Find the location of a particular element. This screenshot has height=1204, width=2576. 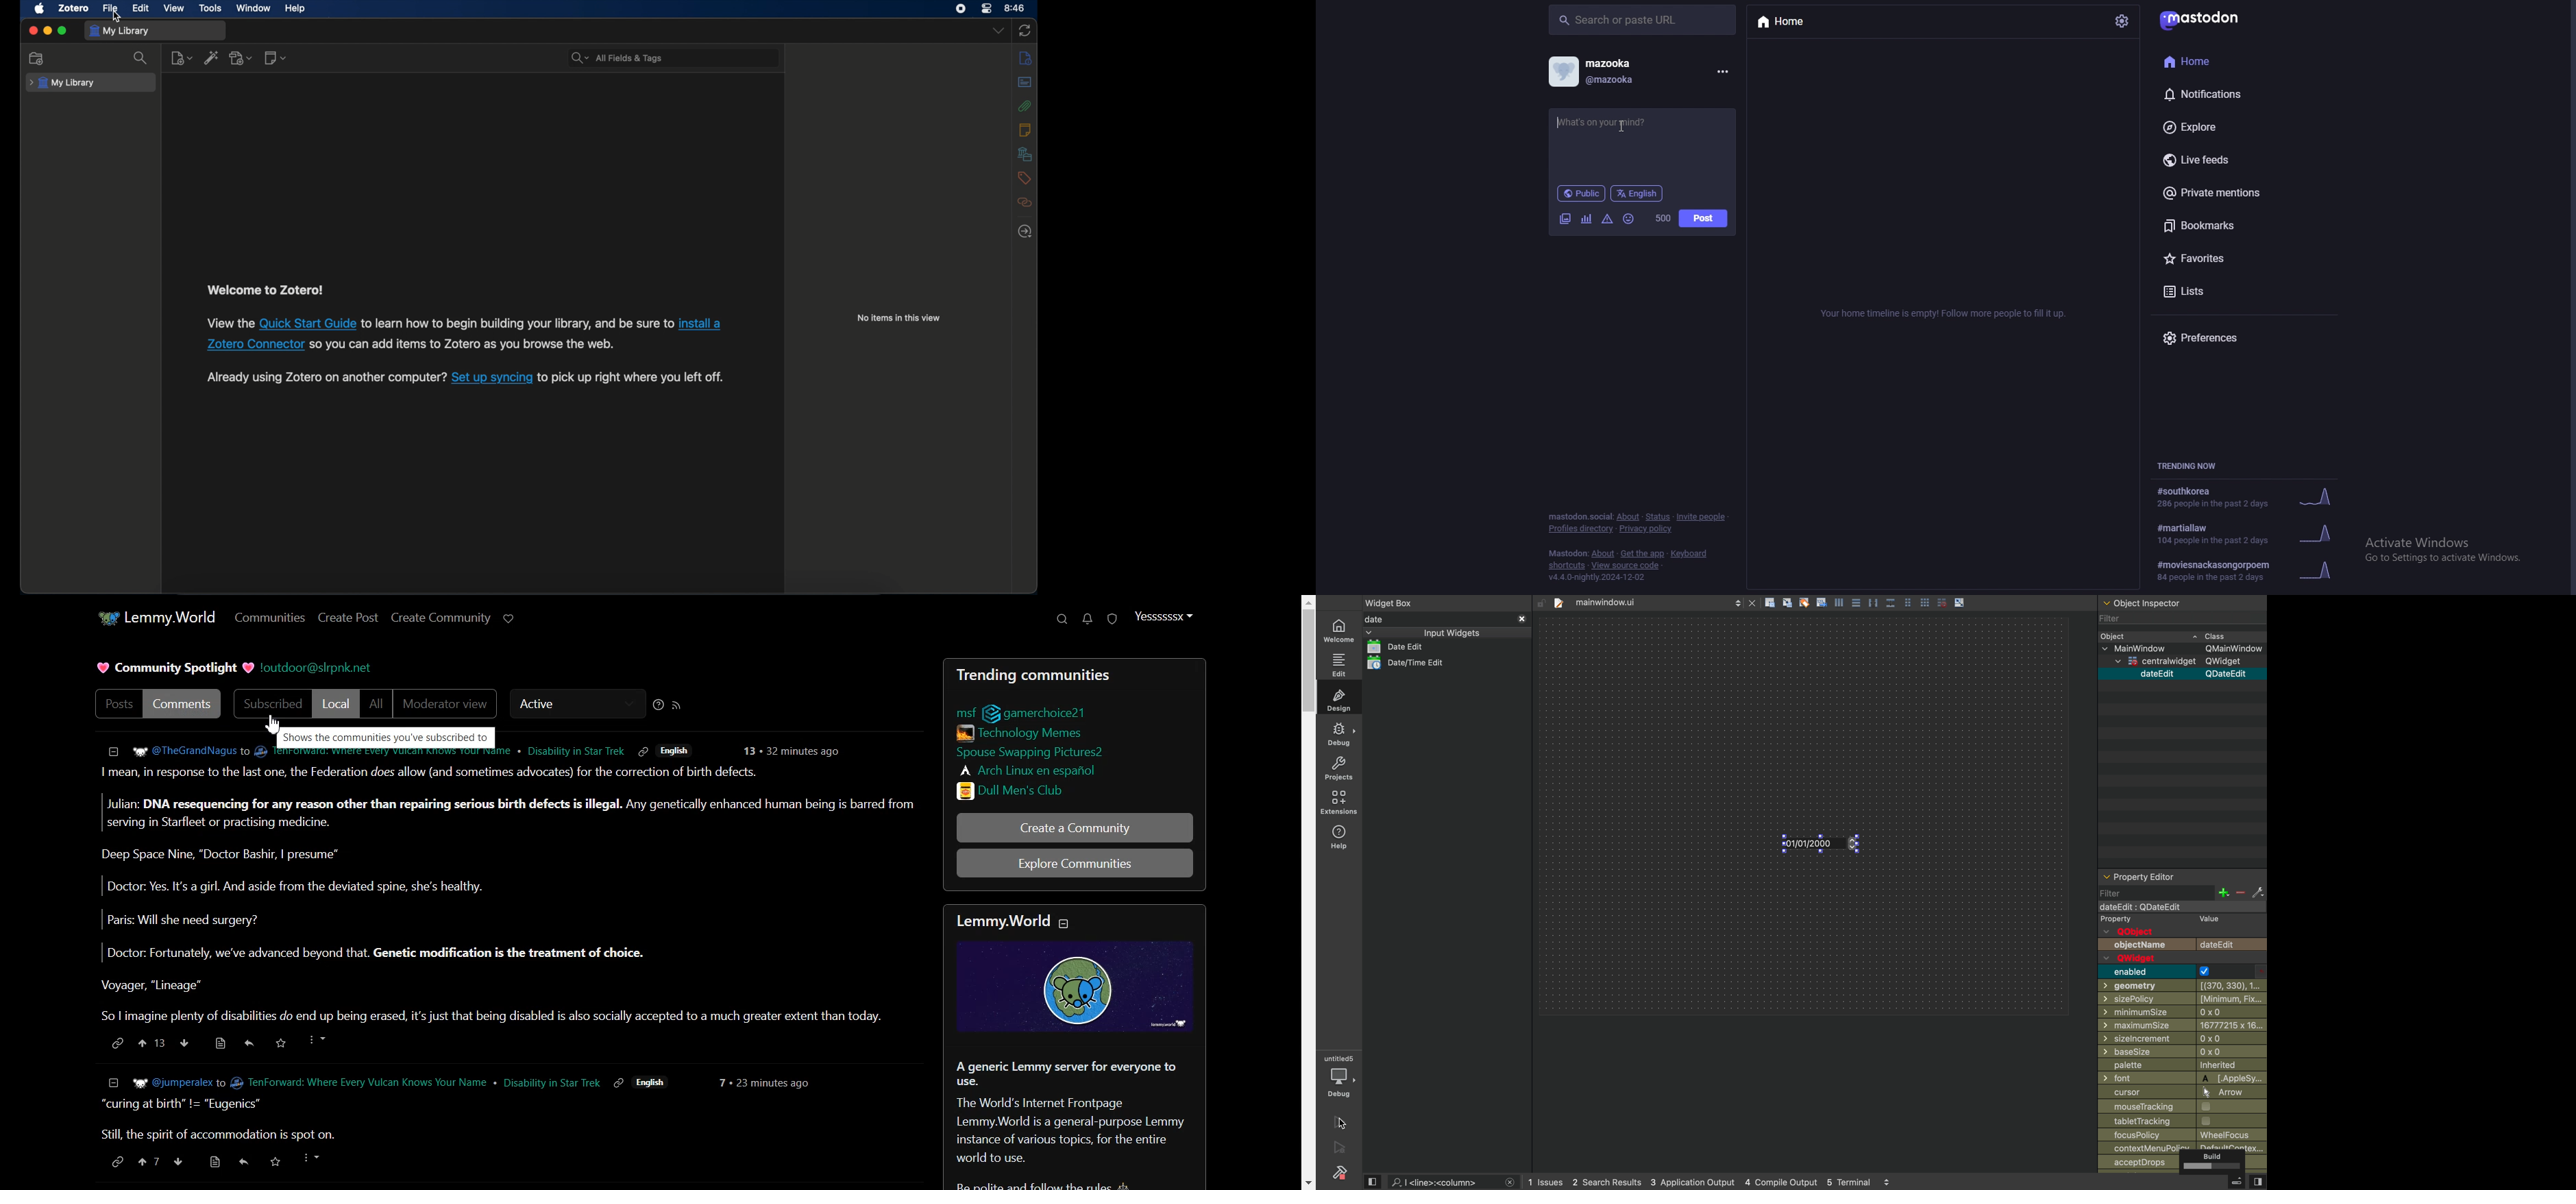

on key up is located at coordinates (1829, 845).